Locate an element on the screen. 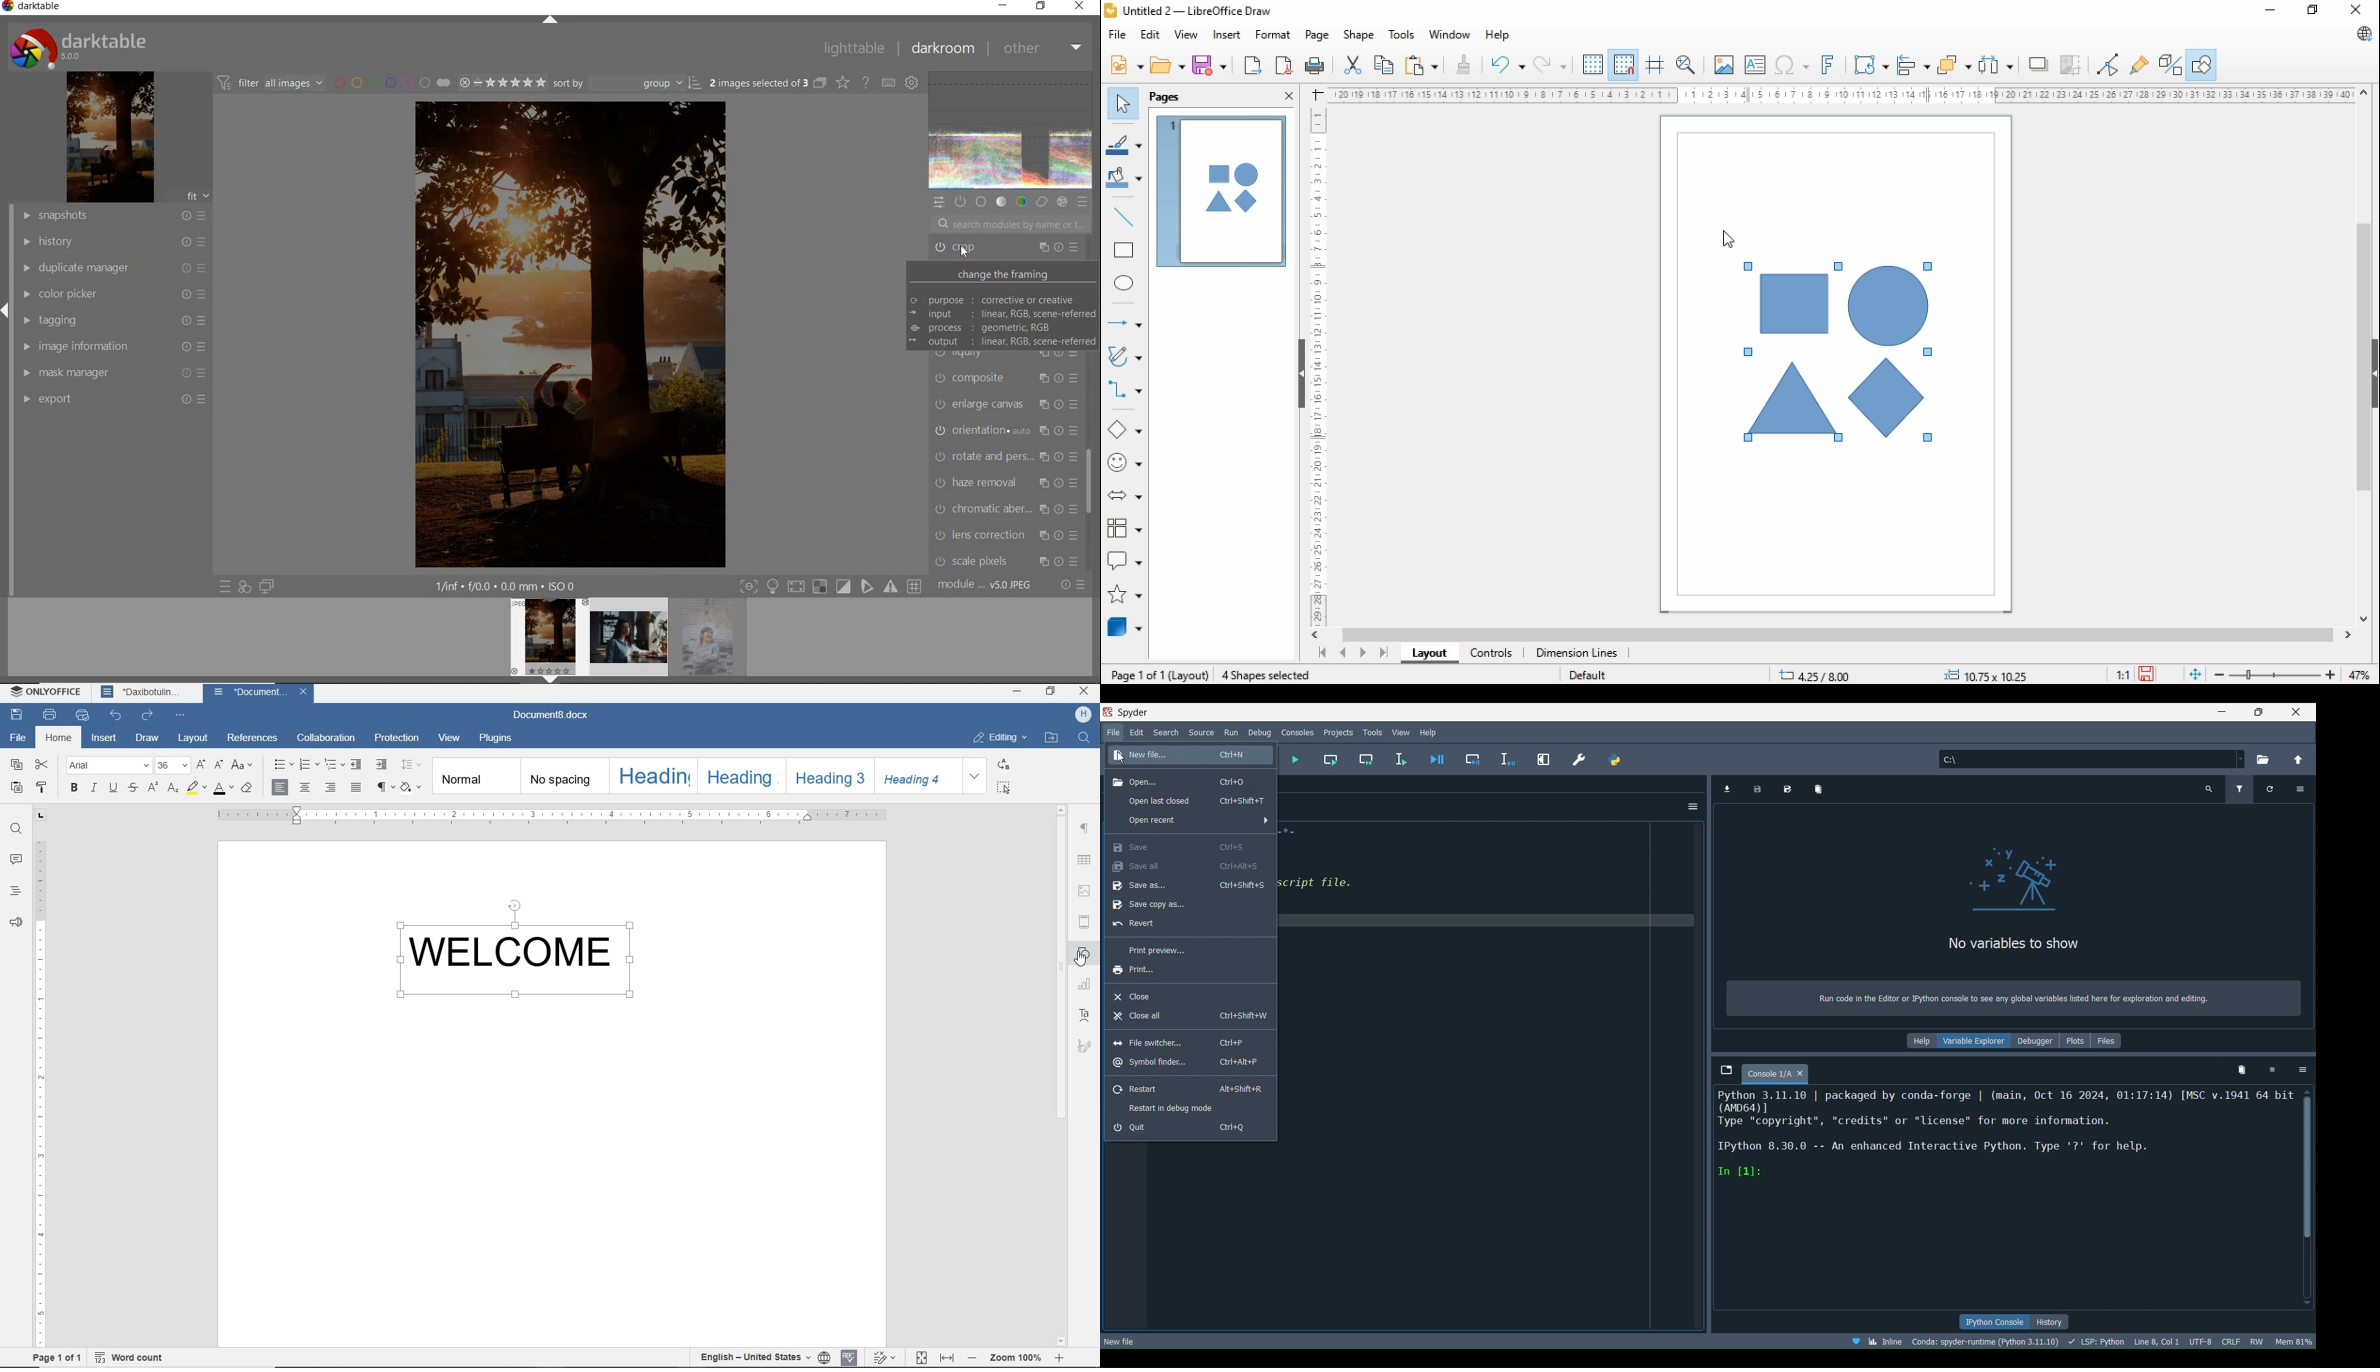 The image size is (2380, 1372). Save copy as is located at coordinates (1155, 904).